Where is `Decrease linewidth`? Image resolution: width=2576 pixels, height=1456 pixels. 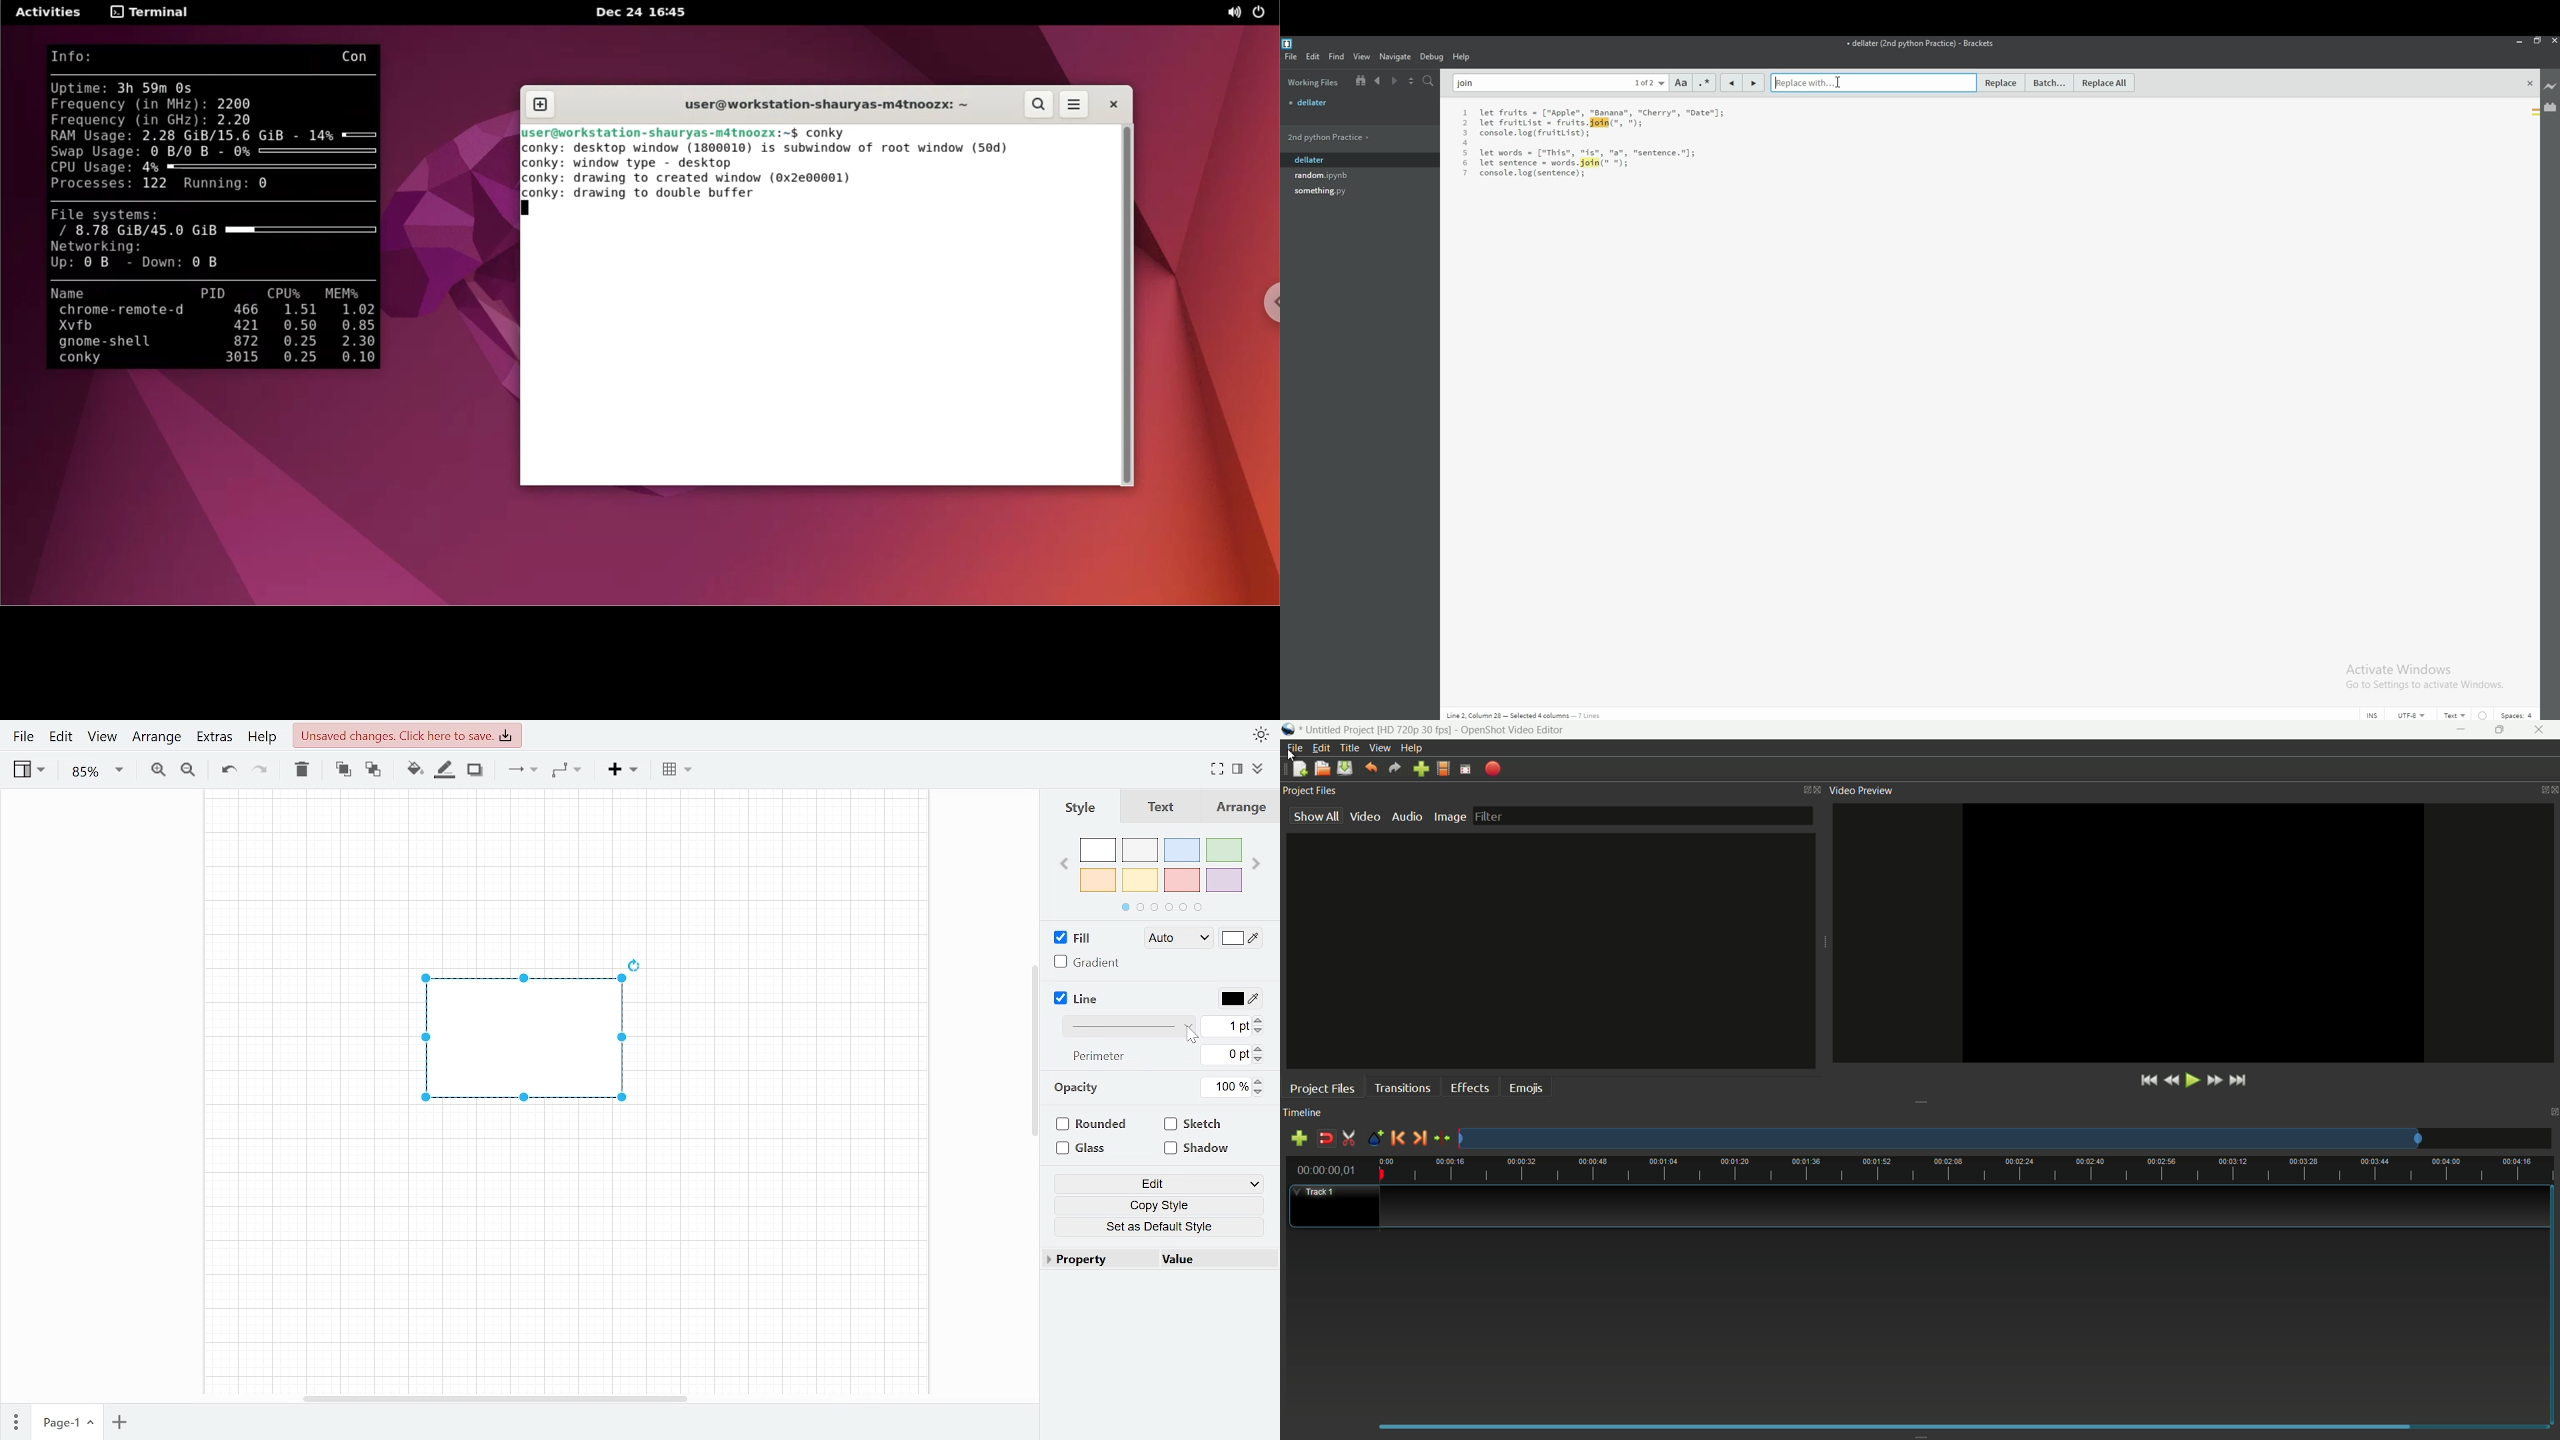 Decrease linewidth is located at coordinates (1260, 1031).